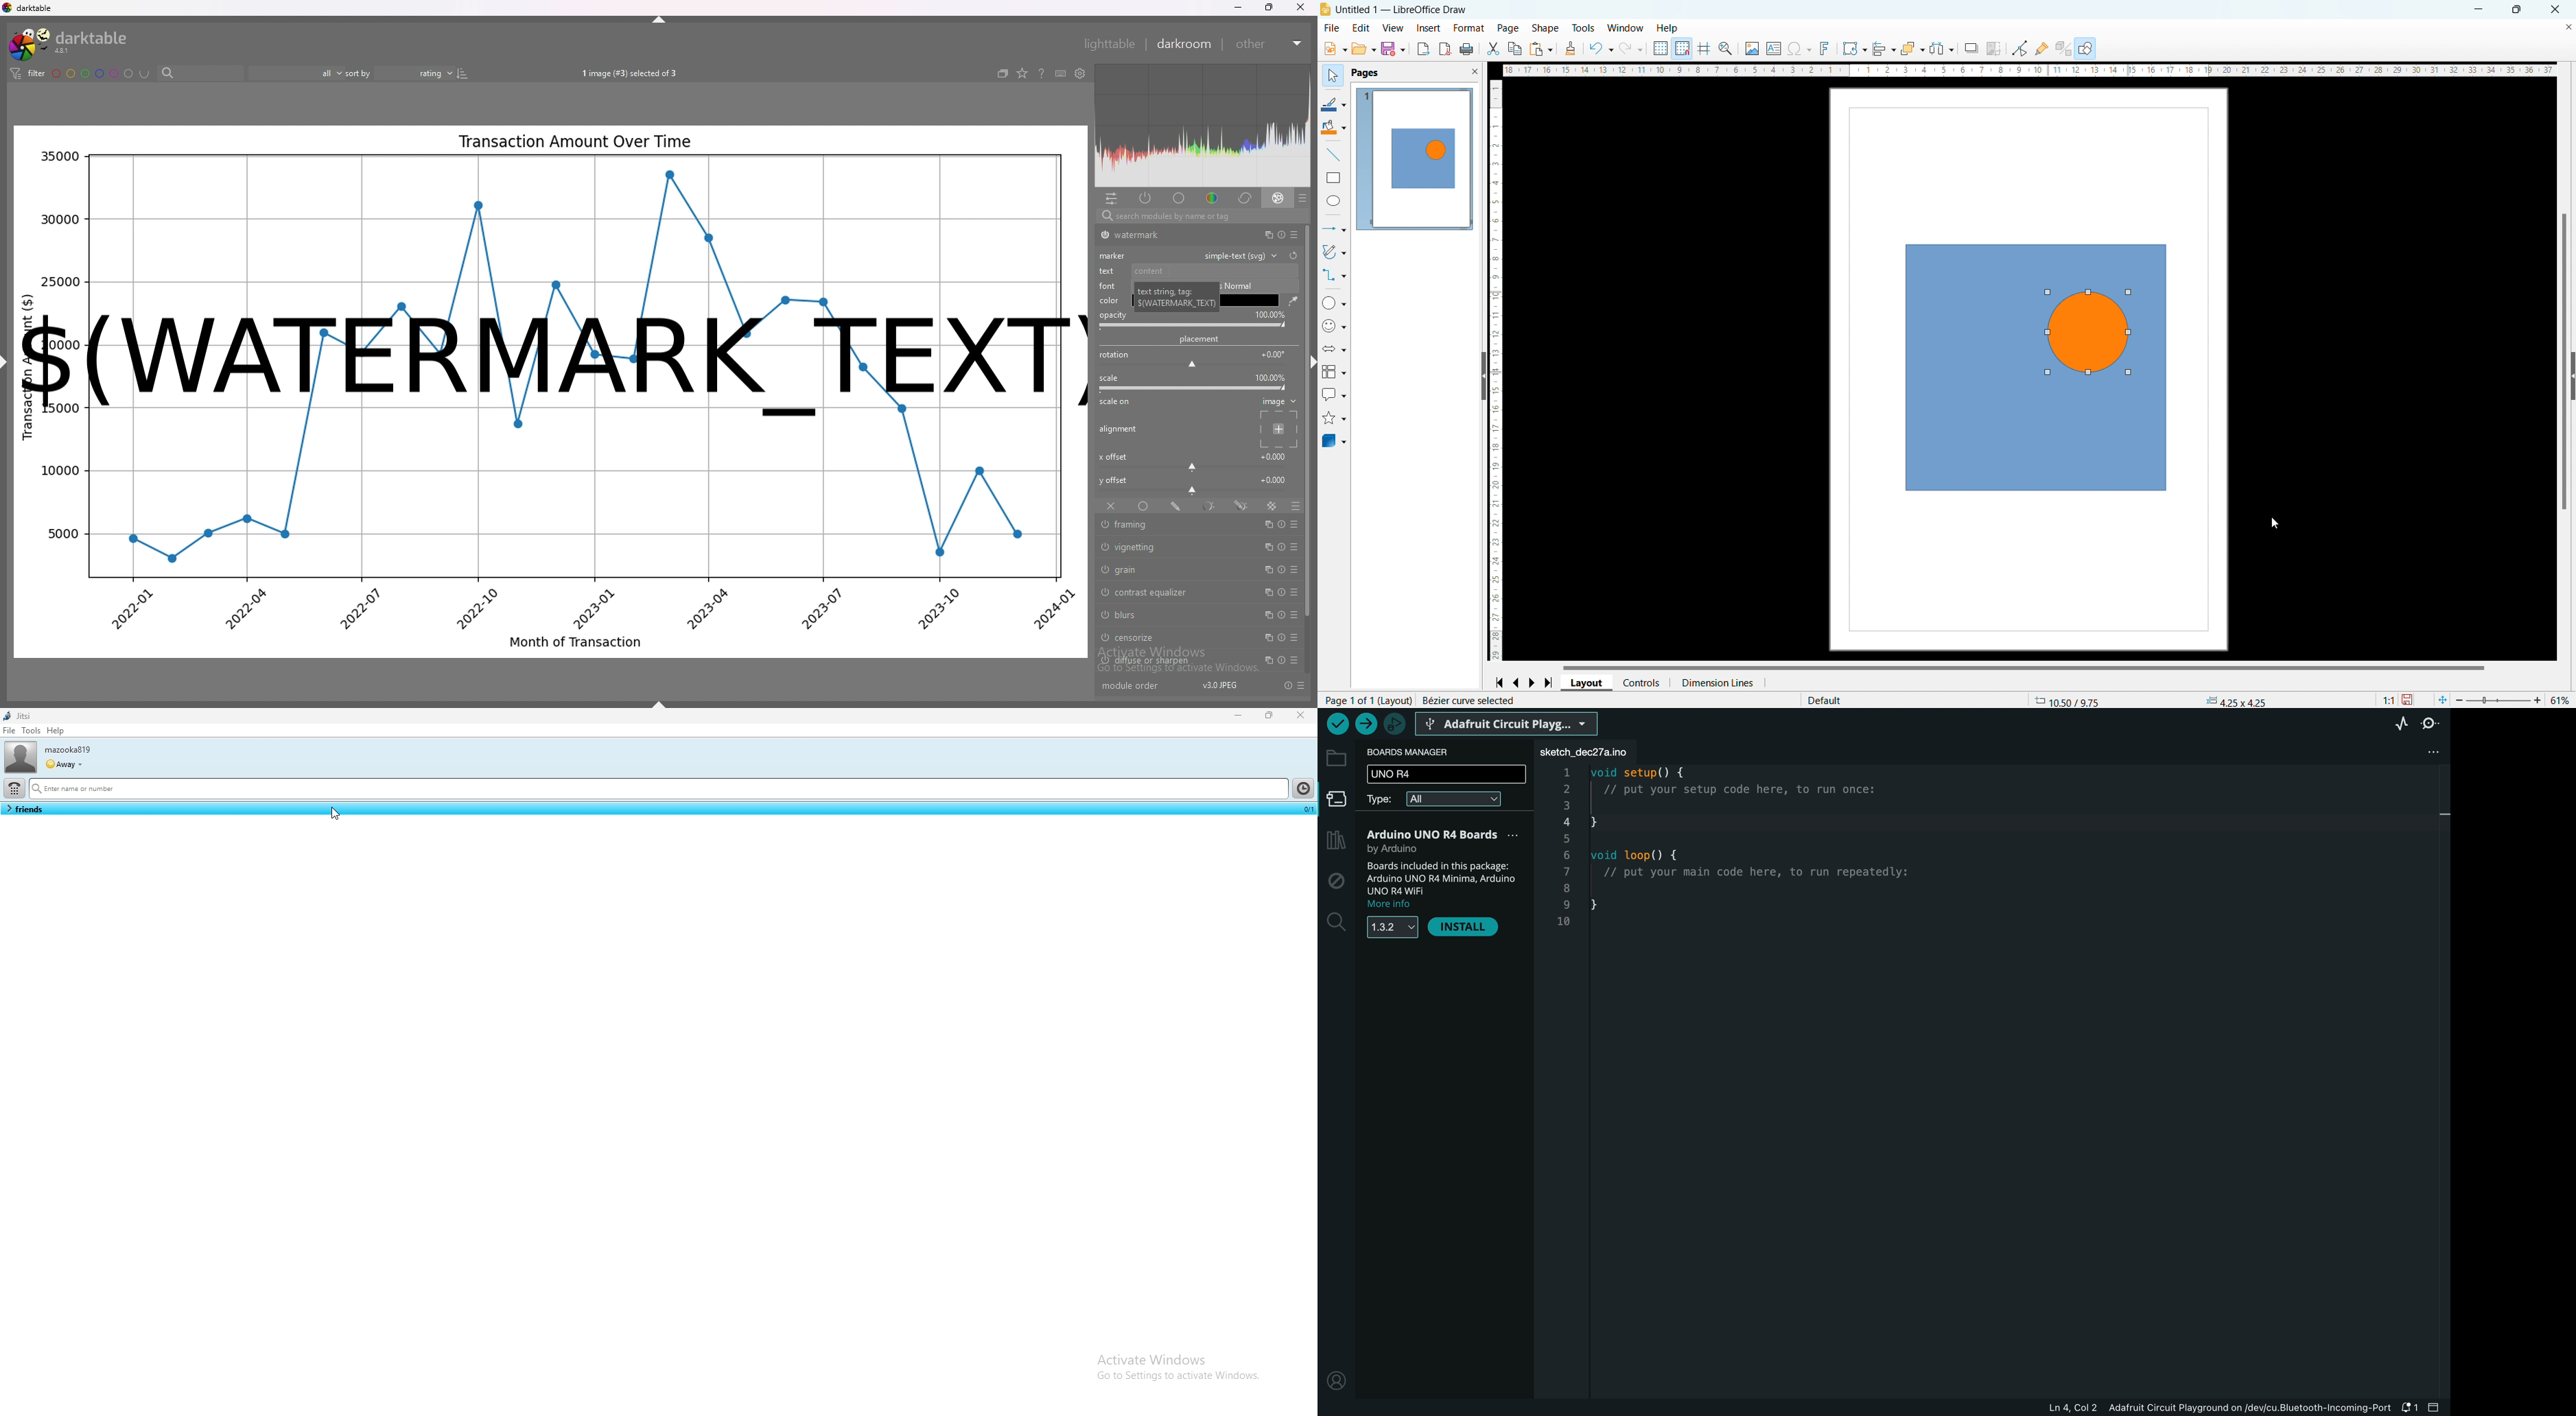 The height and width of the screenshot is (1428, 2576). Describe the element at coordinates (1630, 47) in the screenshot. I see `redo` at that location.